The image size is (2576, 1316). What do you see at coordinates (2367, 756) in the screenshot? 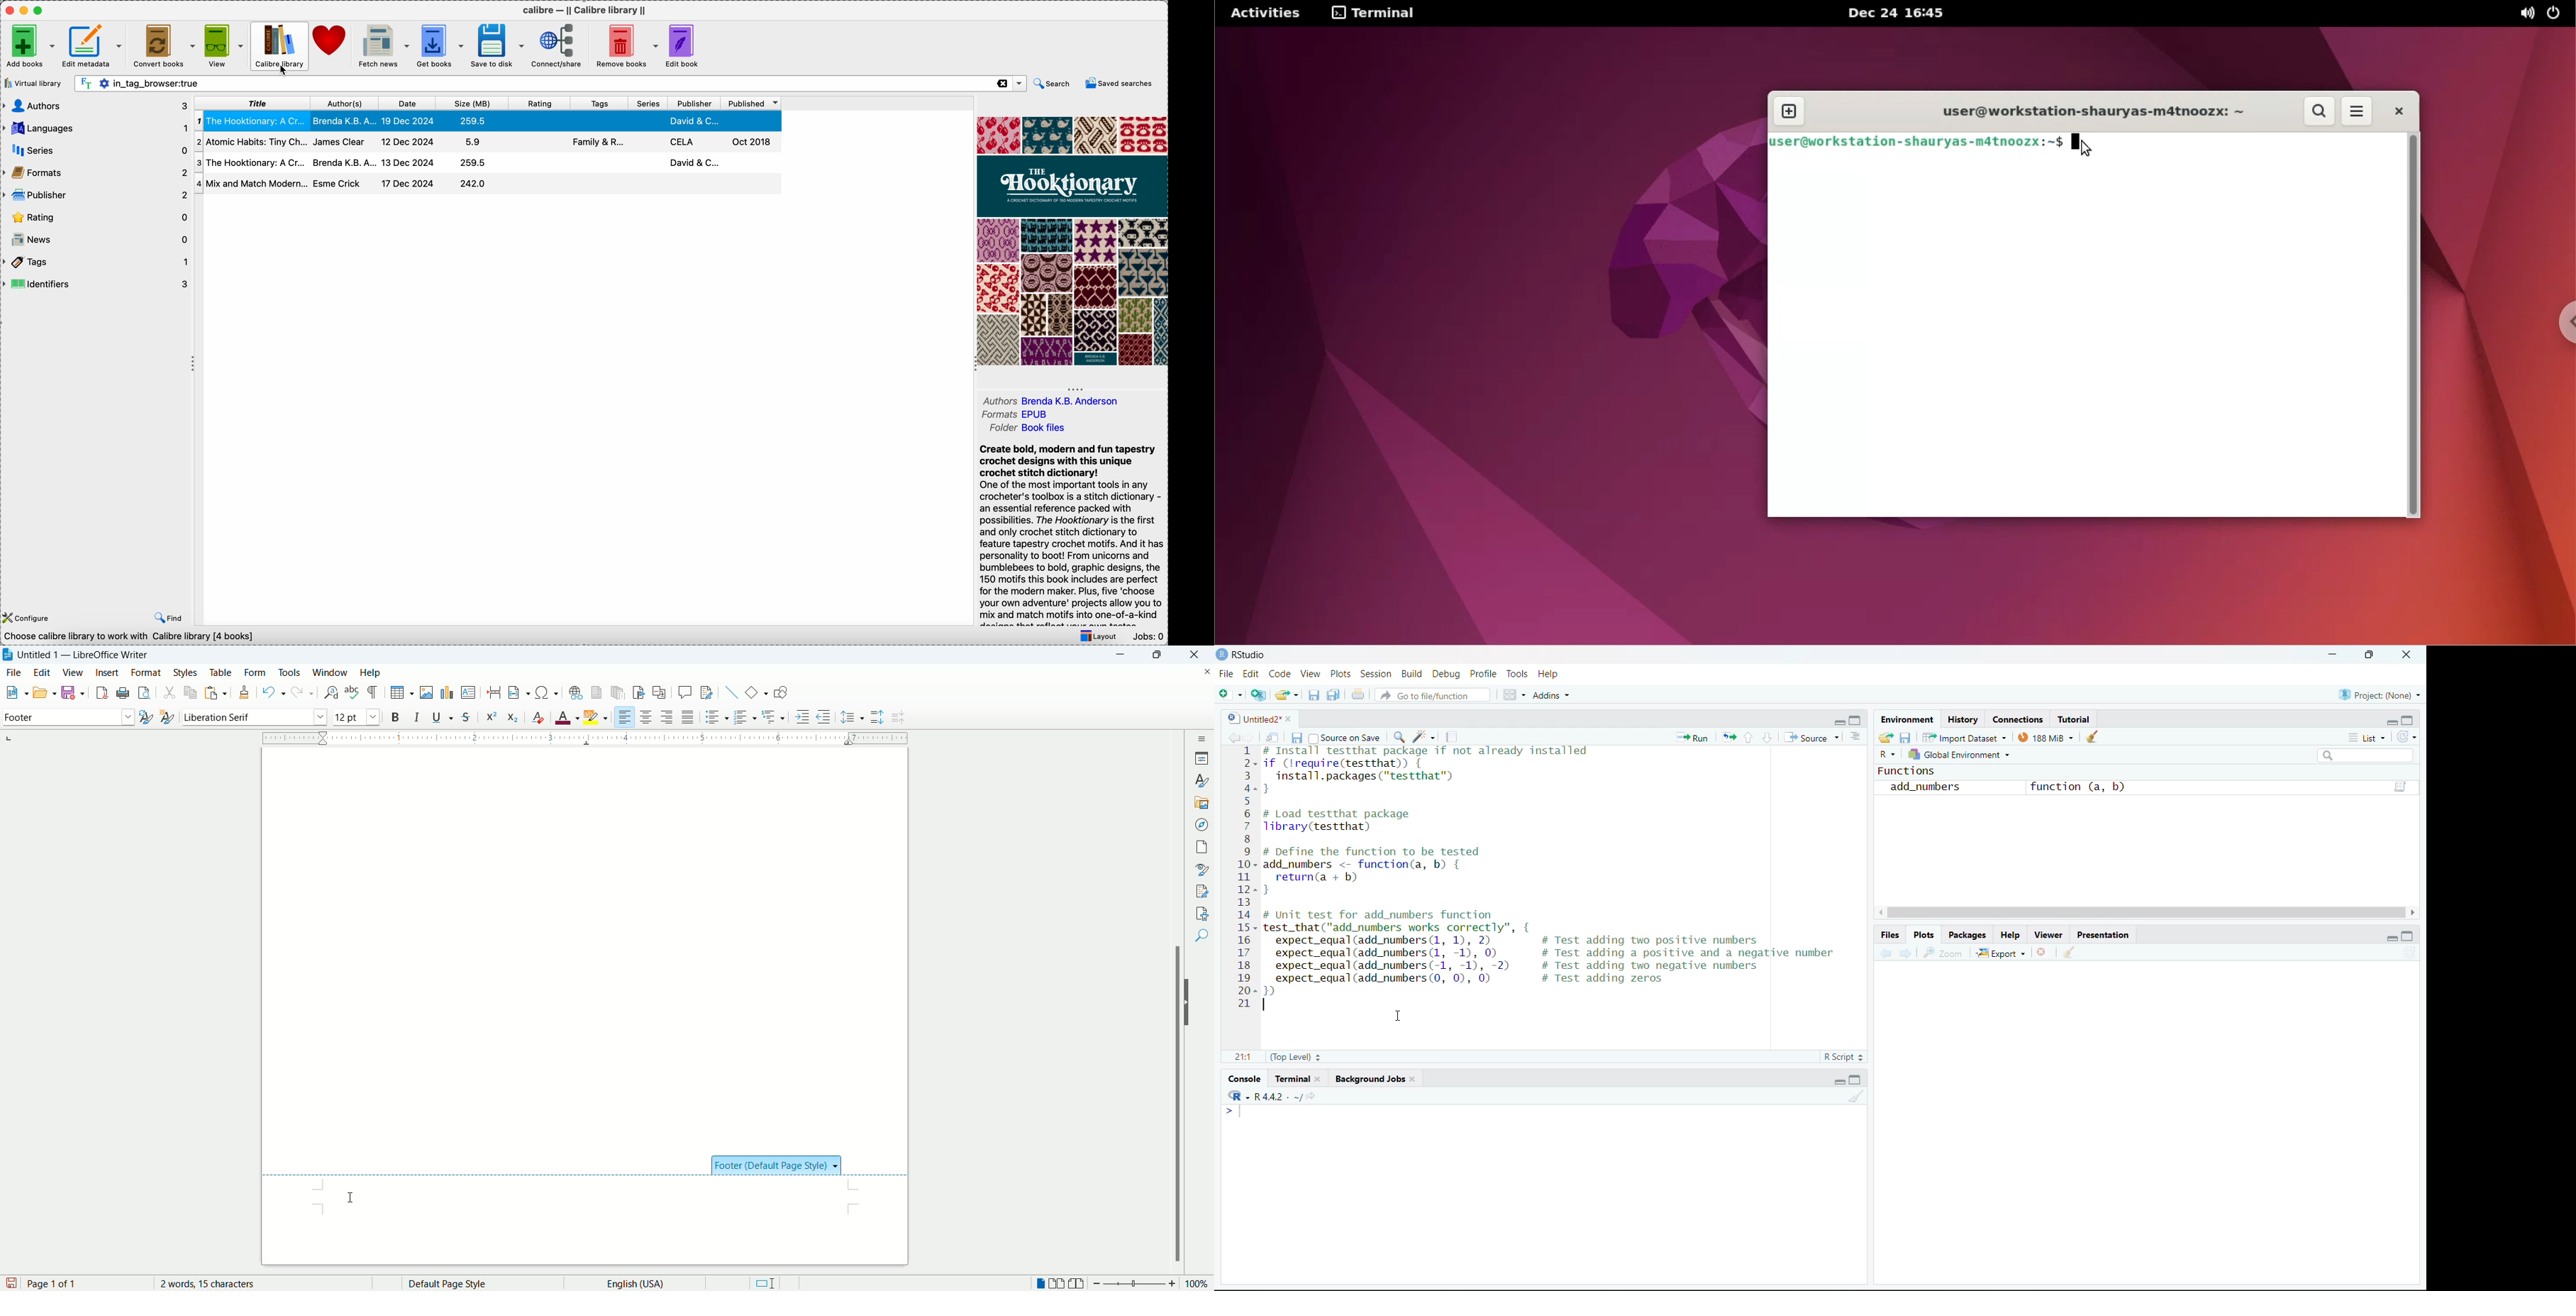
I see `search` at bounding box center [2367, 756].